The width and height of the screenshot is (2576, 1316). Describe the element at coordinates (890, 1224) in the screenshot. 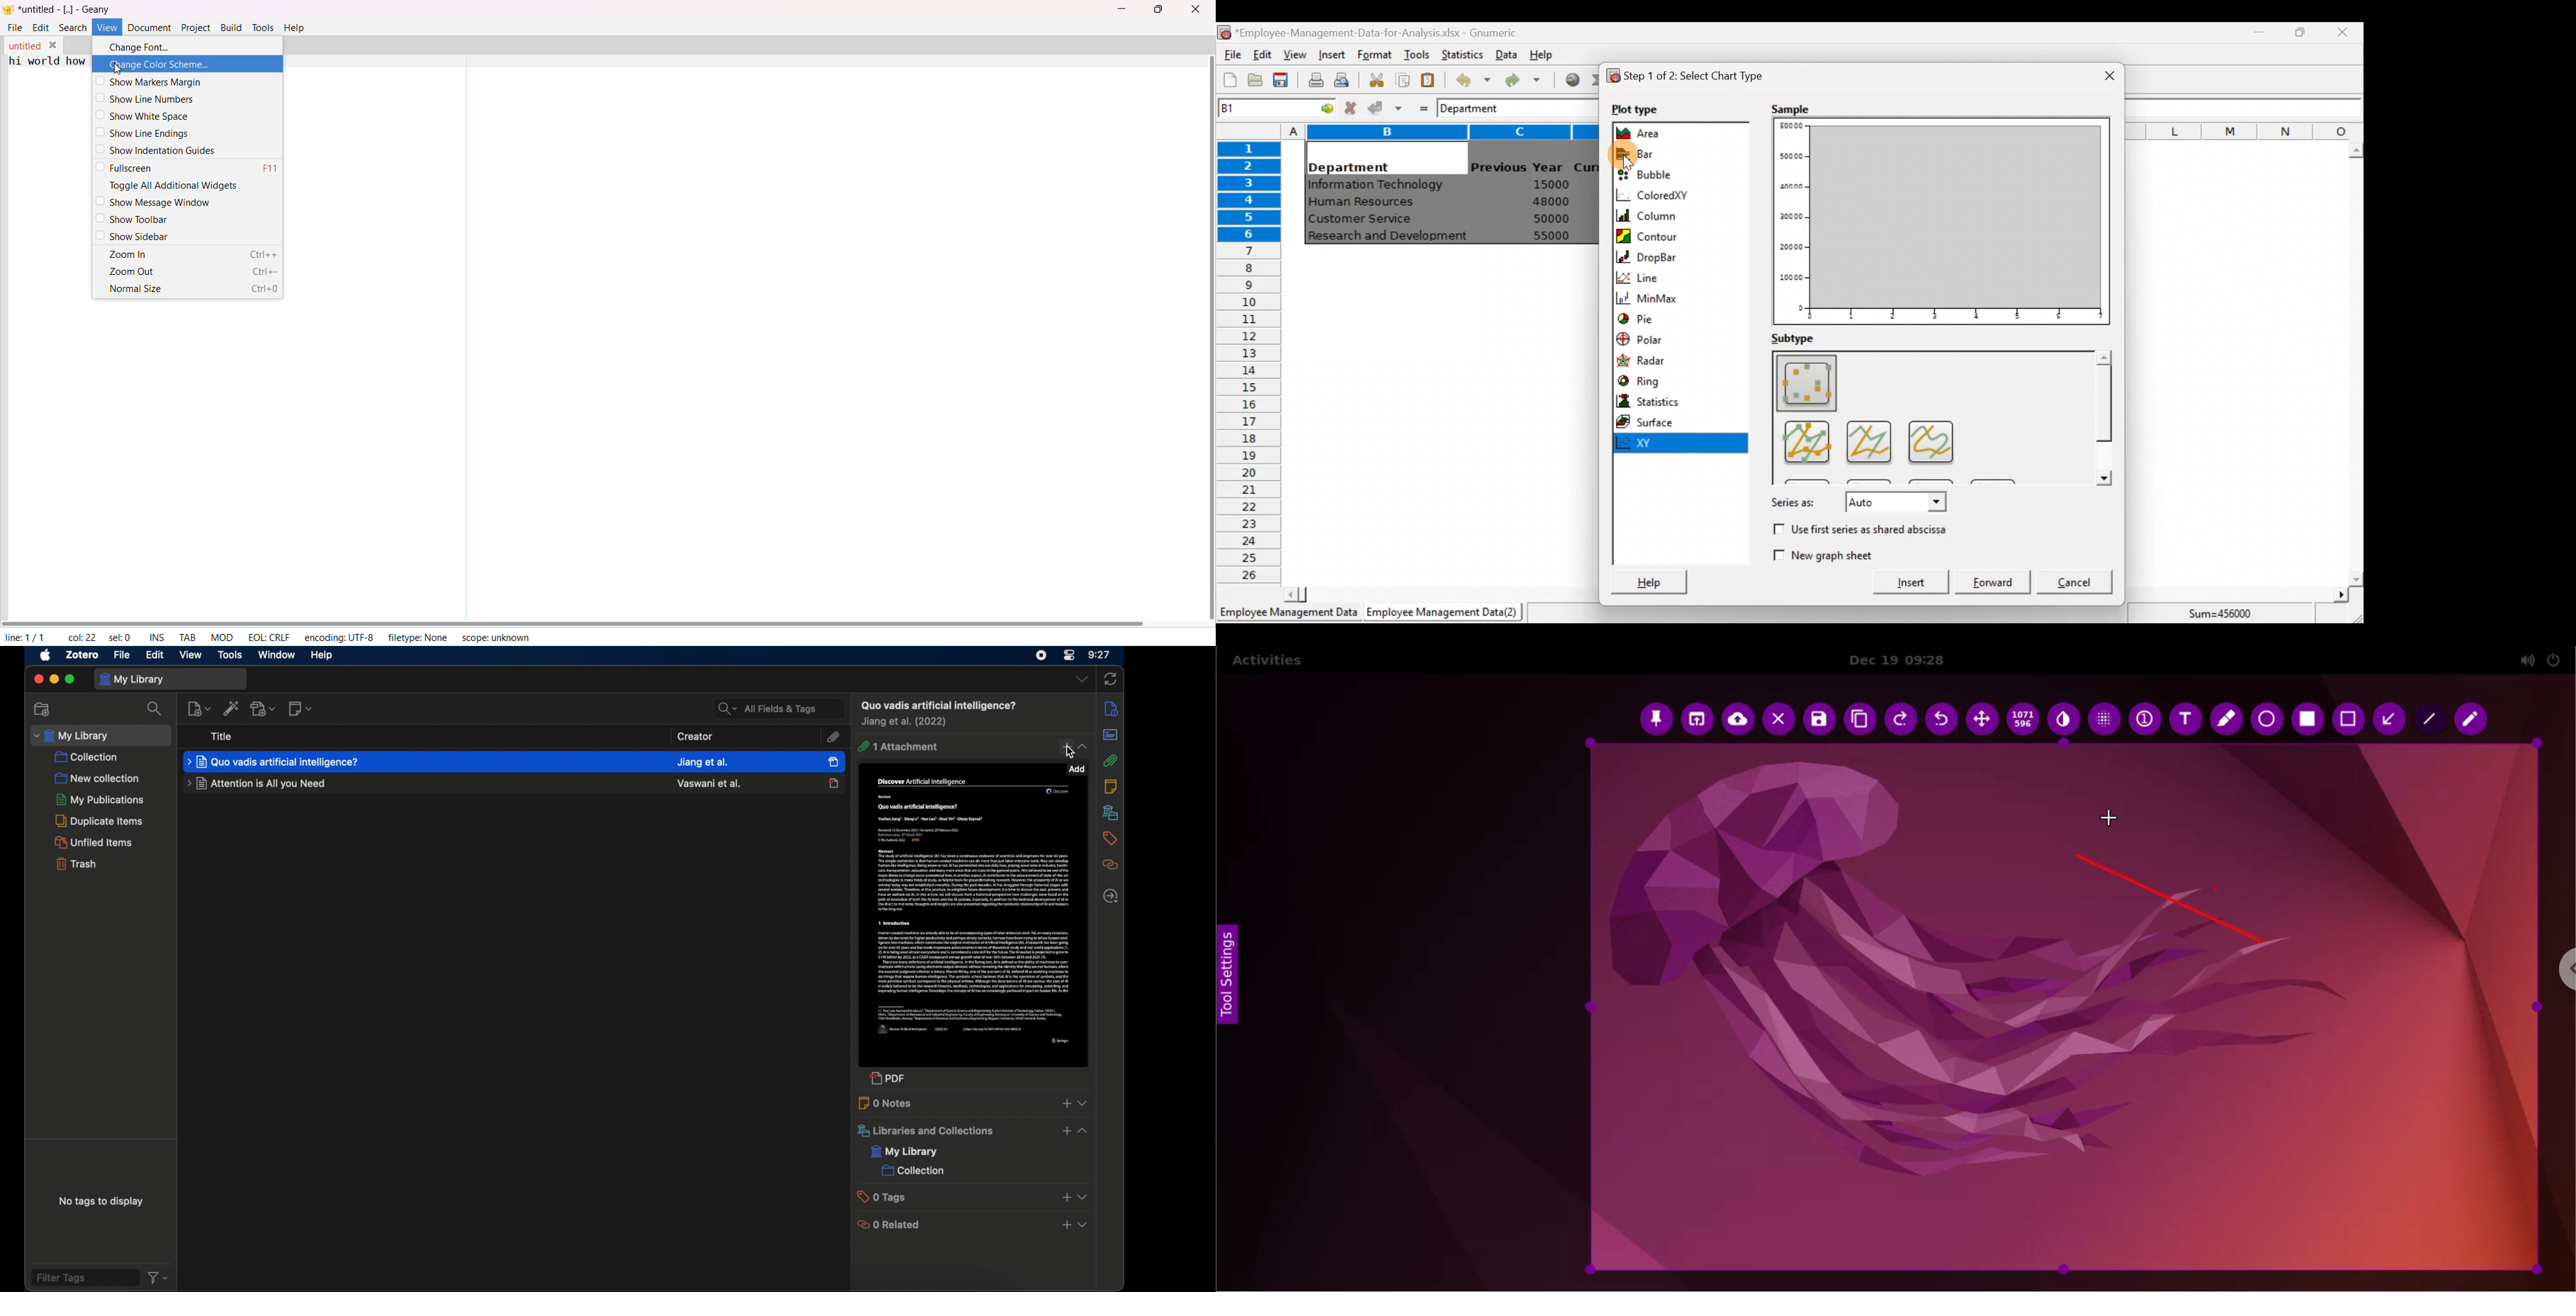

I see `0 related` at that location.